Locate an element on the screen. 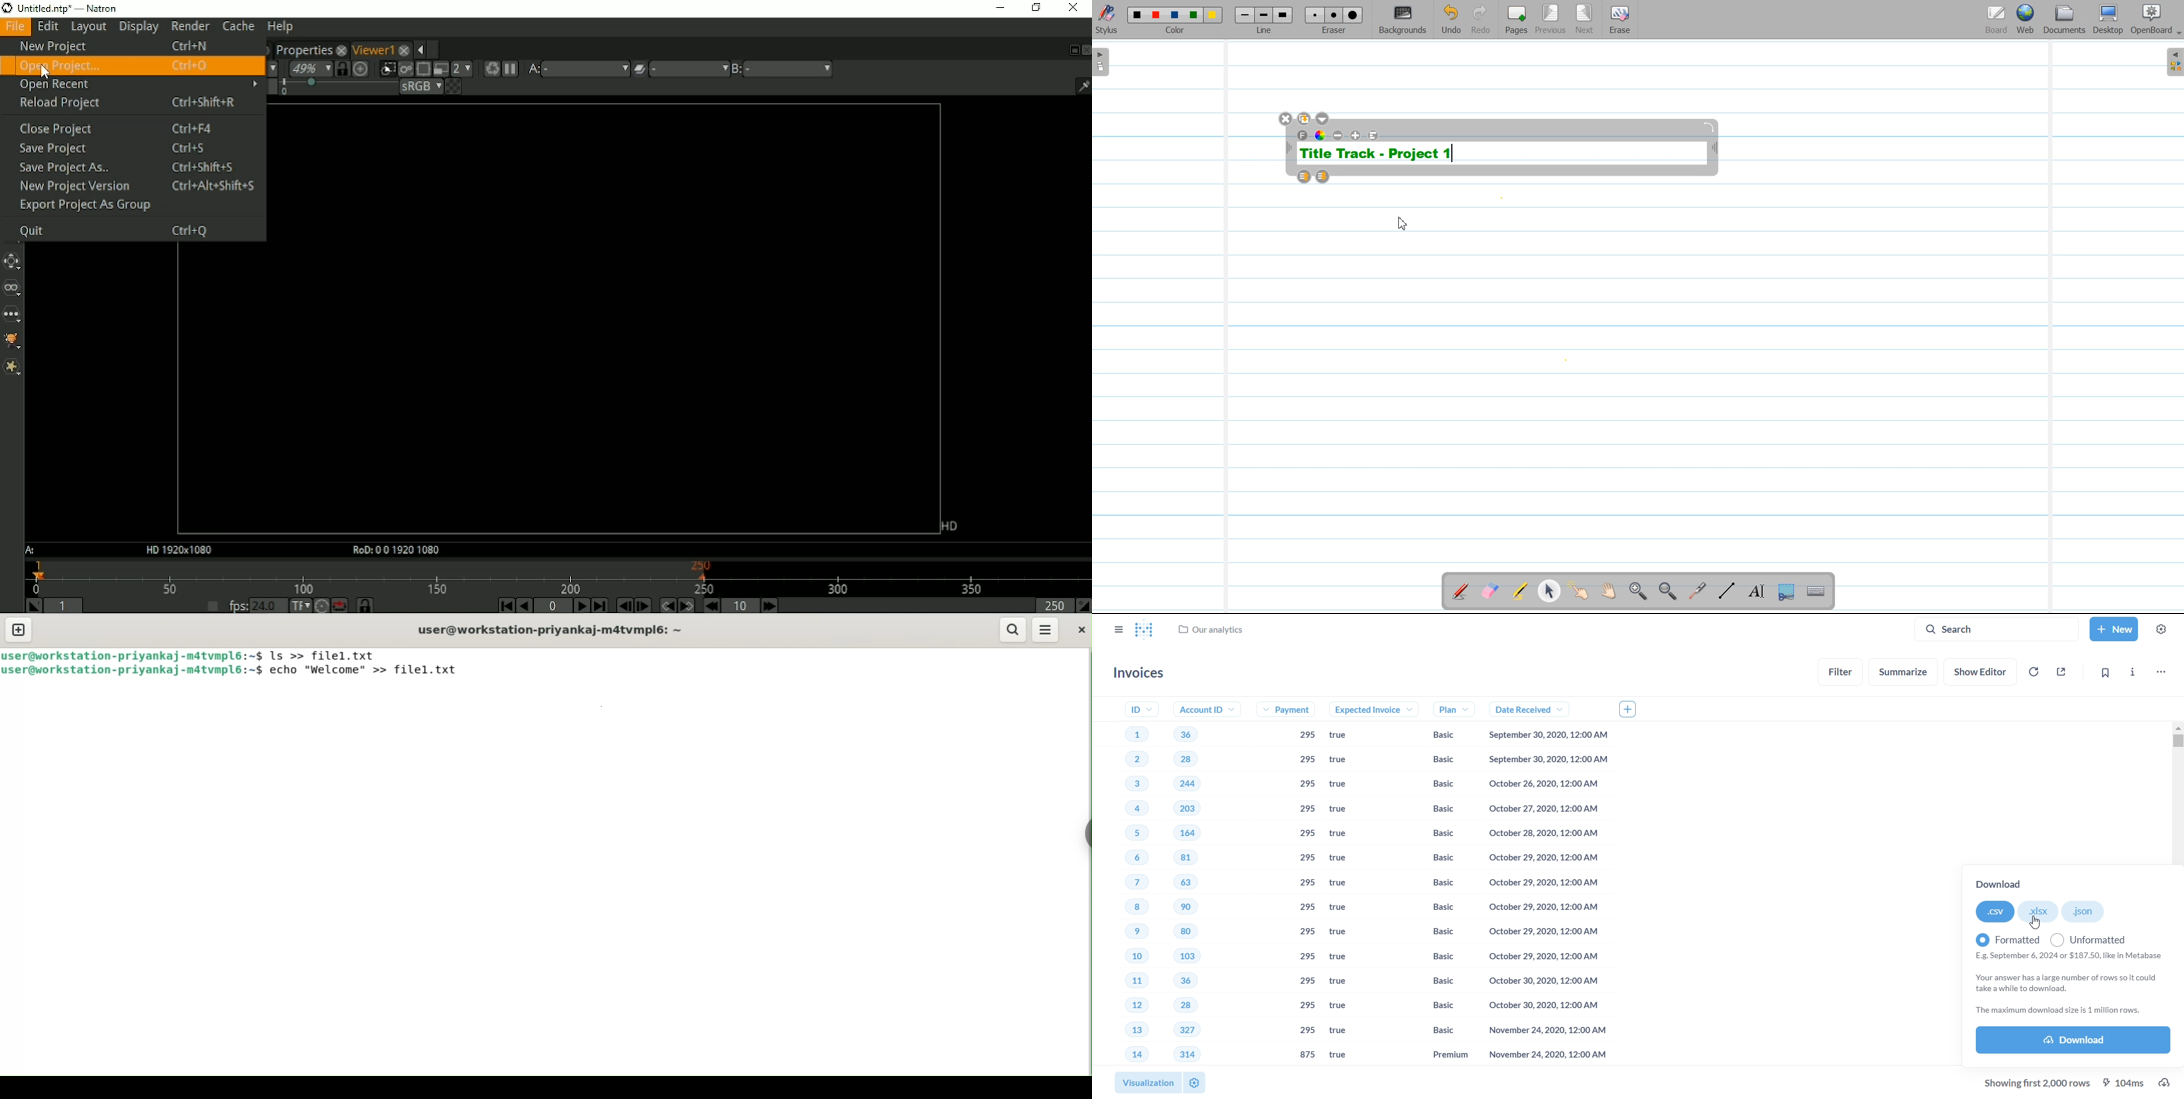  244 is located at coordinates (1188, 783).